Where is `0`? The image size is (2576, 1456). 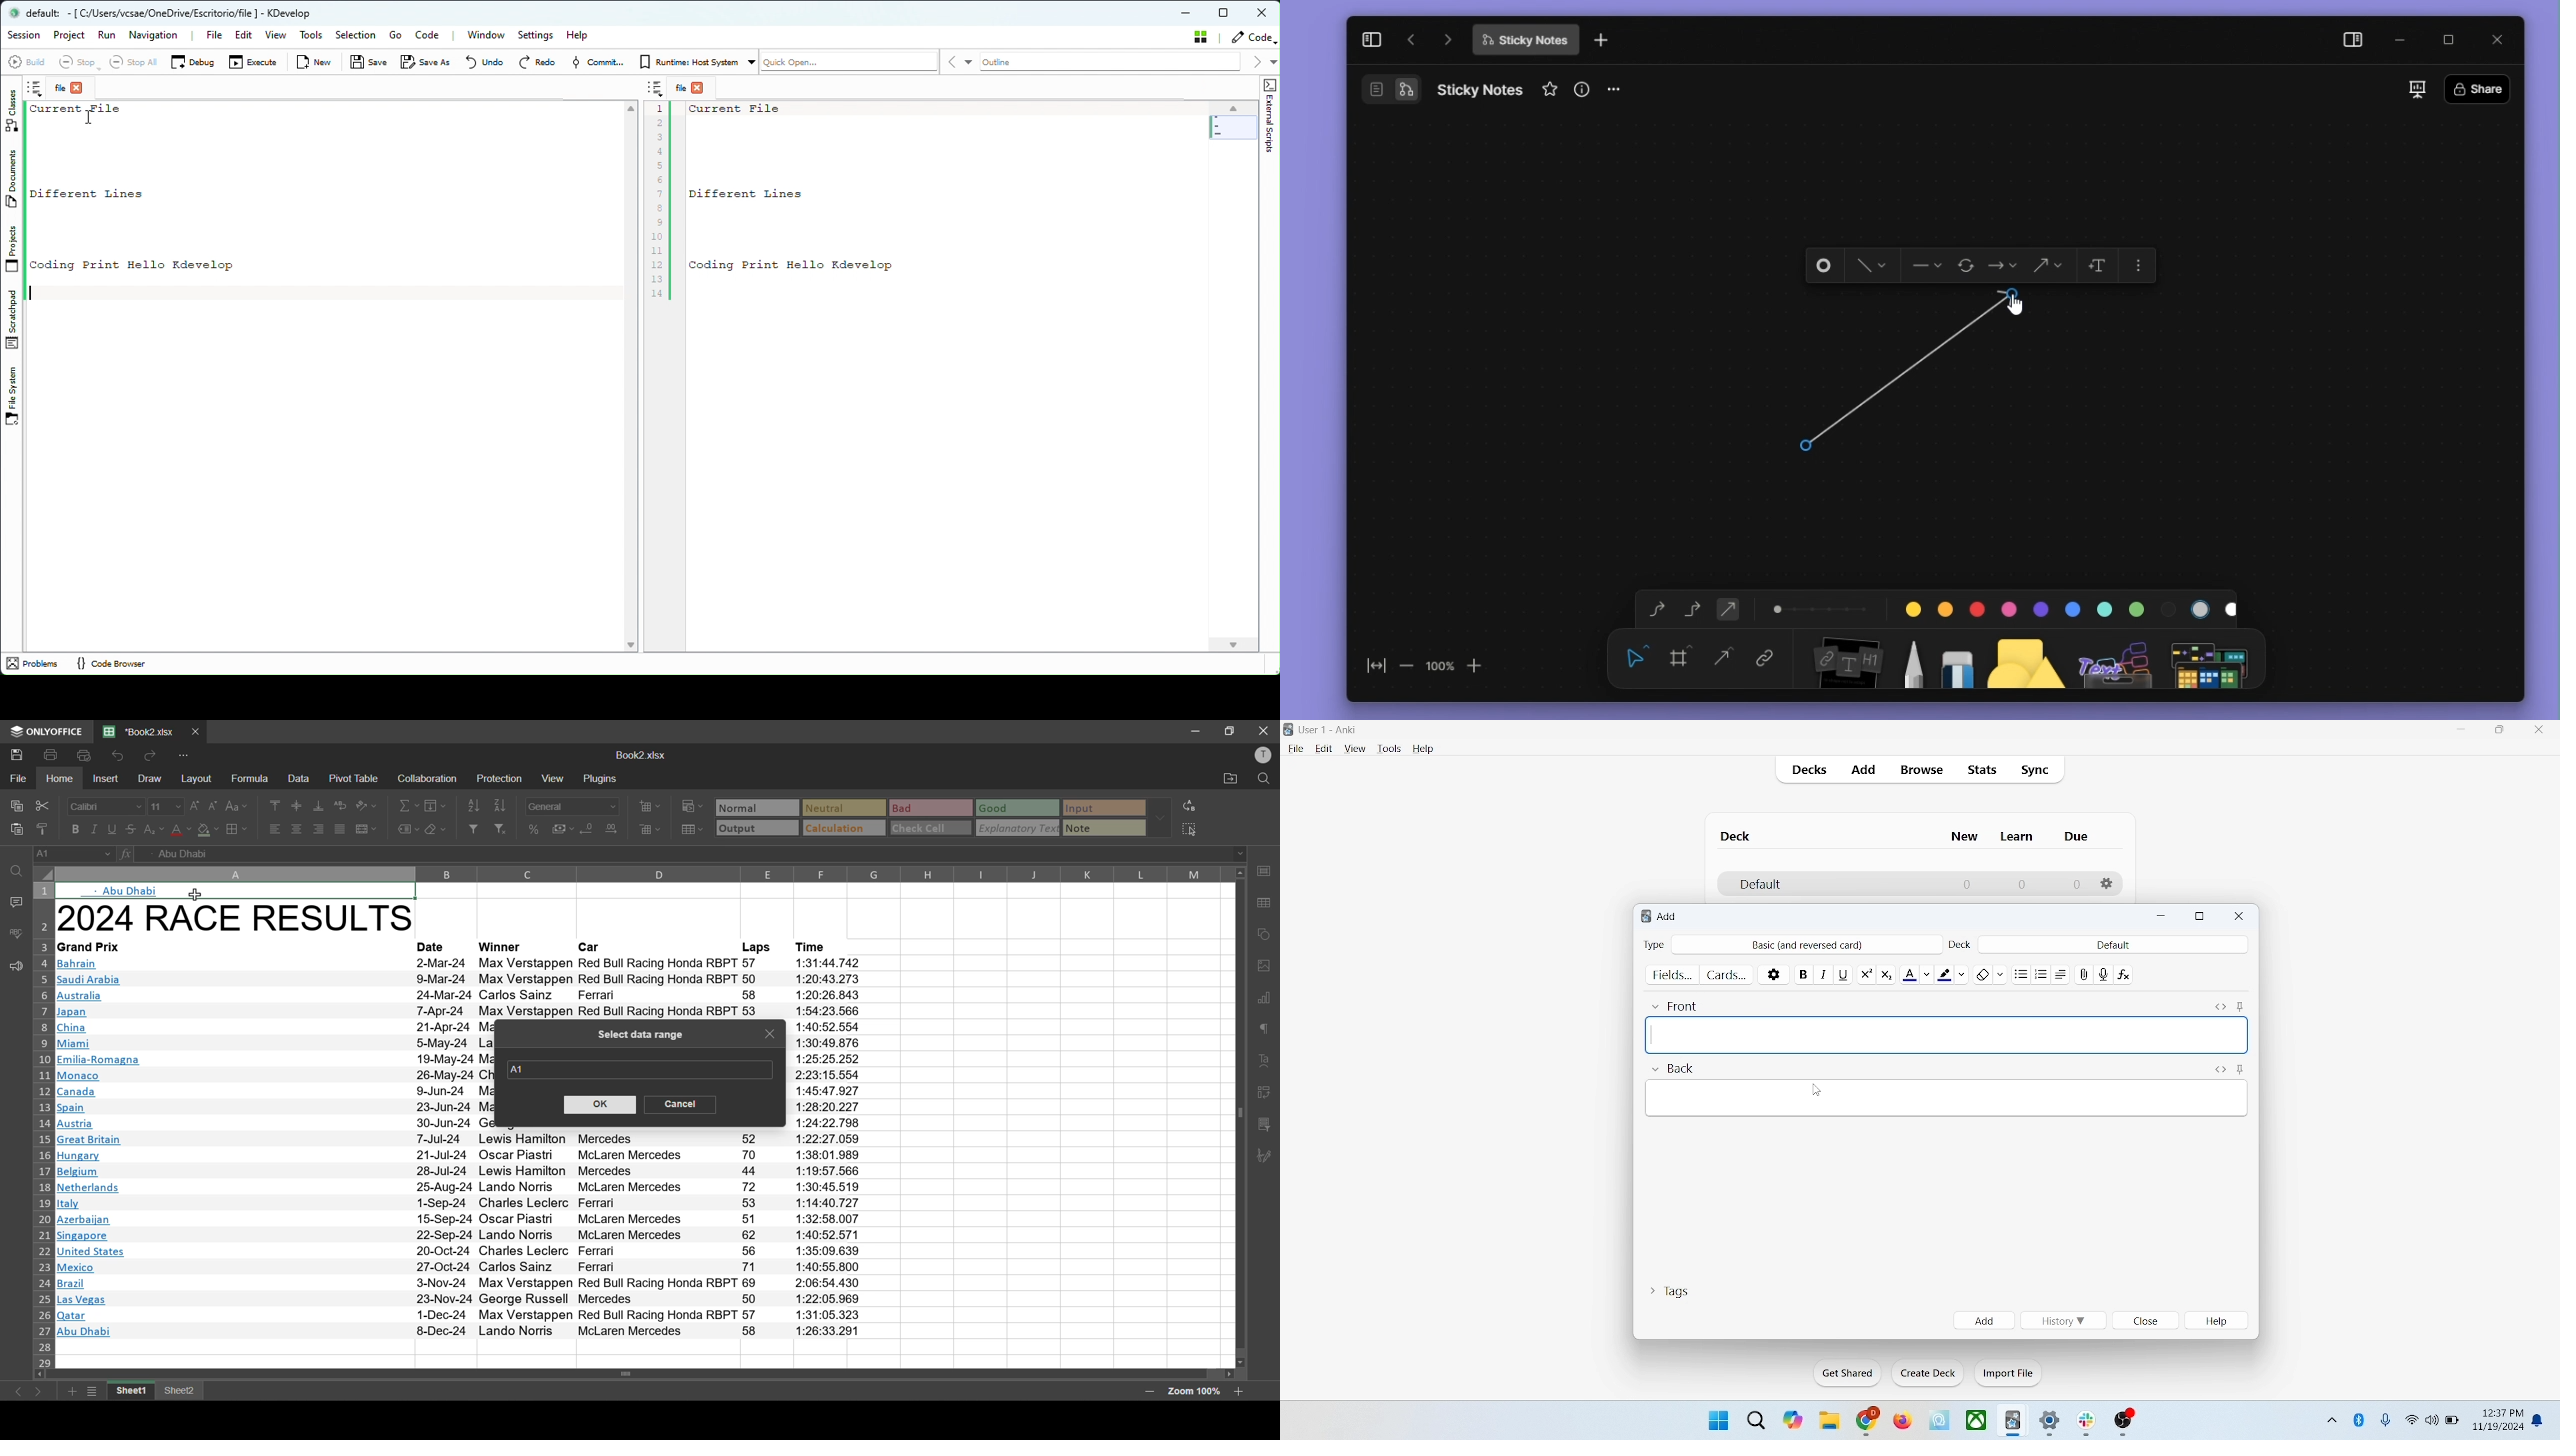 0 is located at coordinates (1968, 884).